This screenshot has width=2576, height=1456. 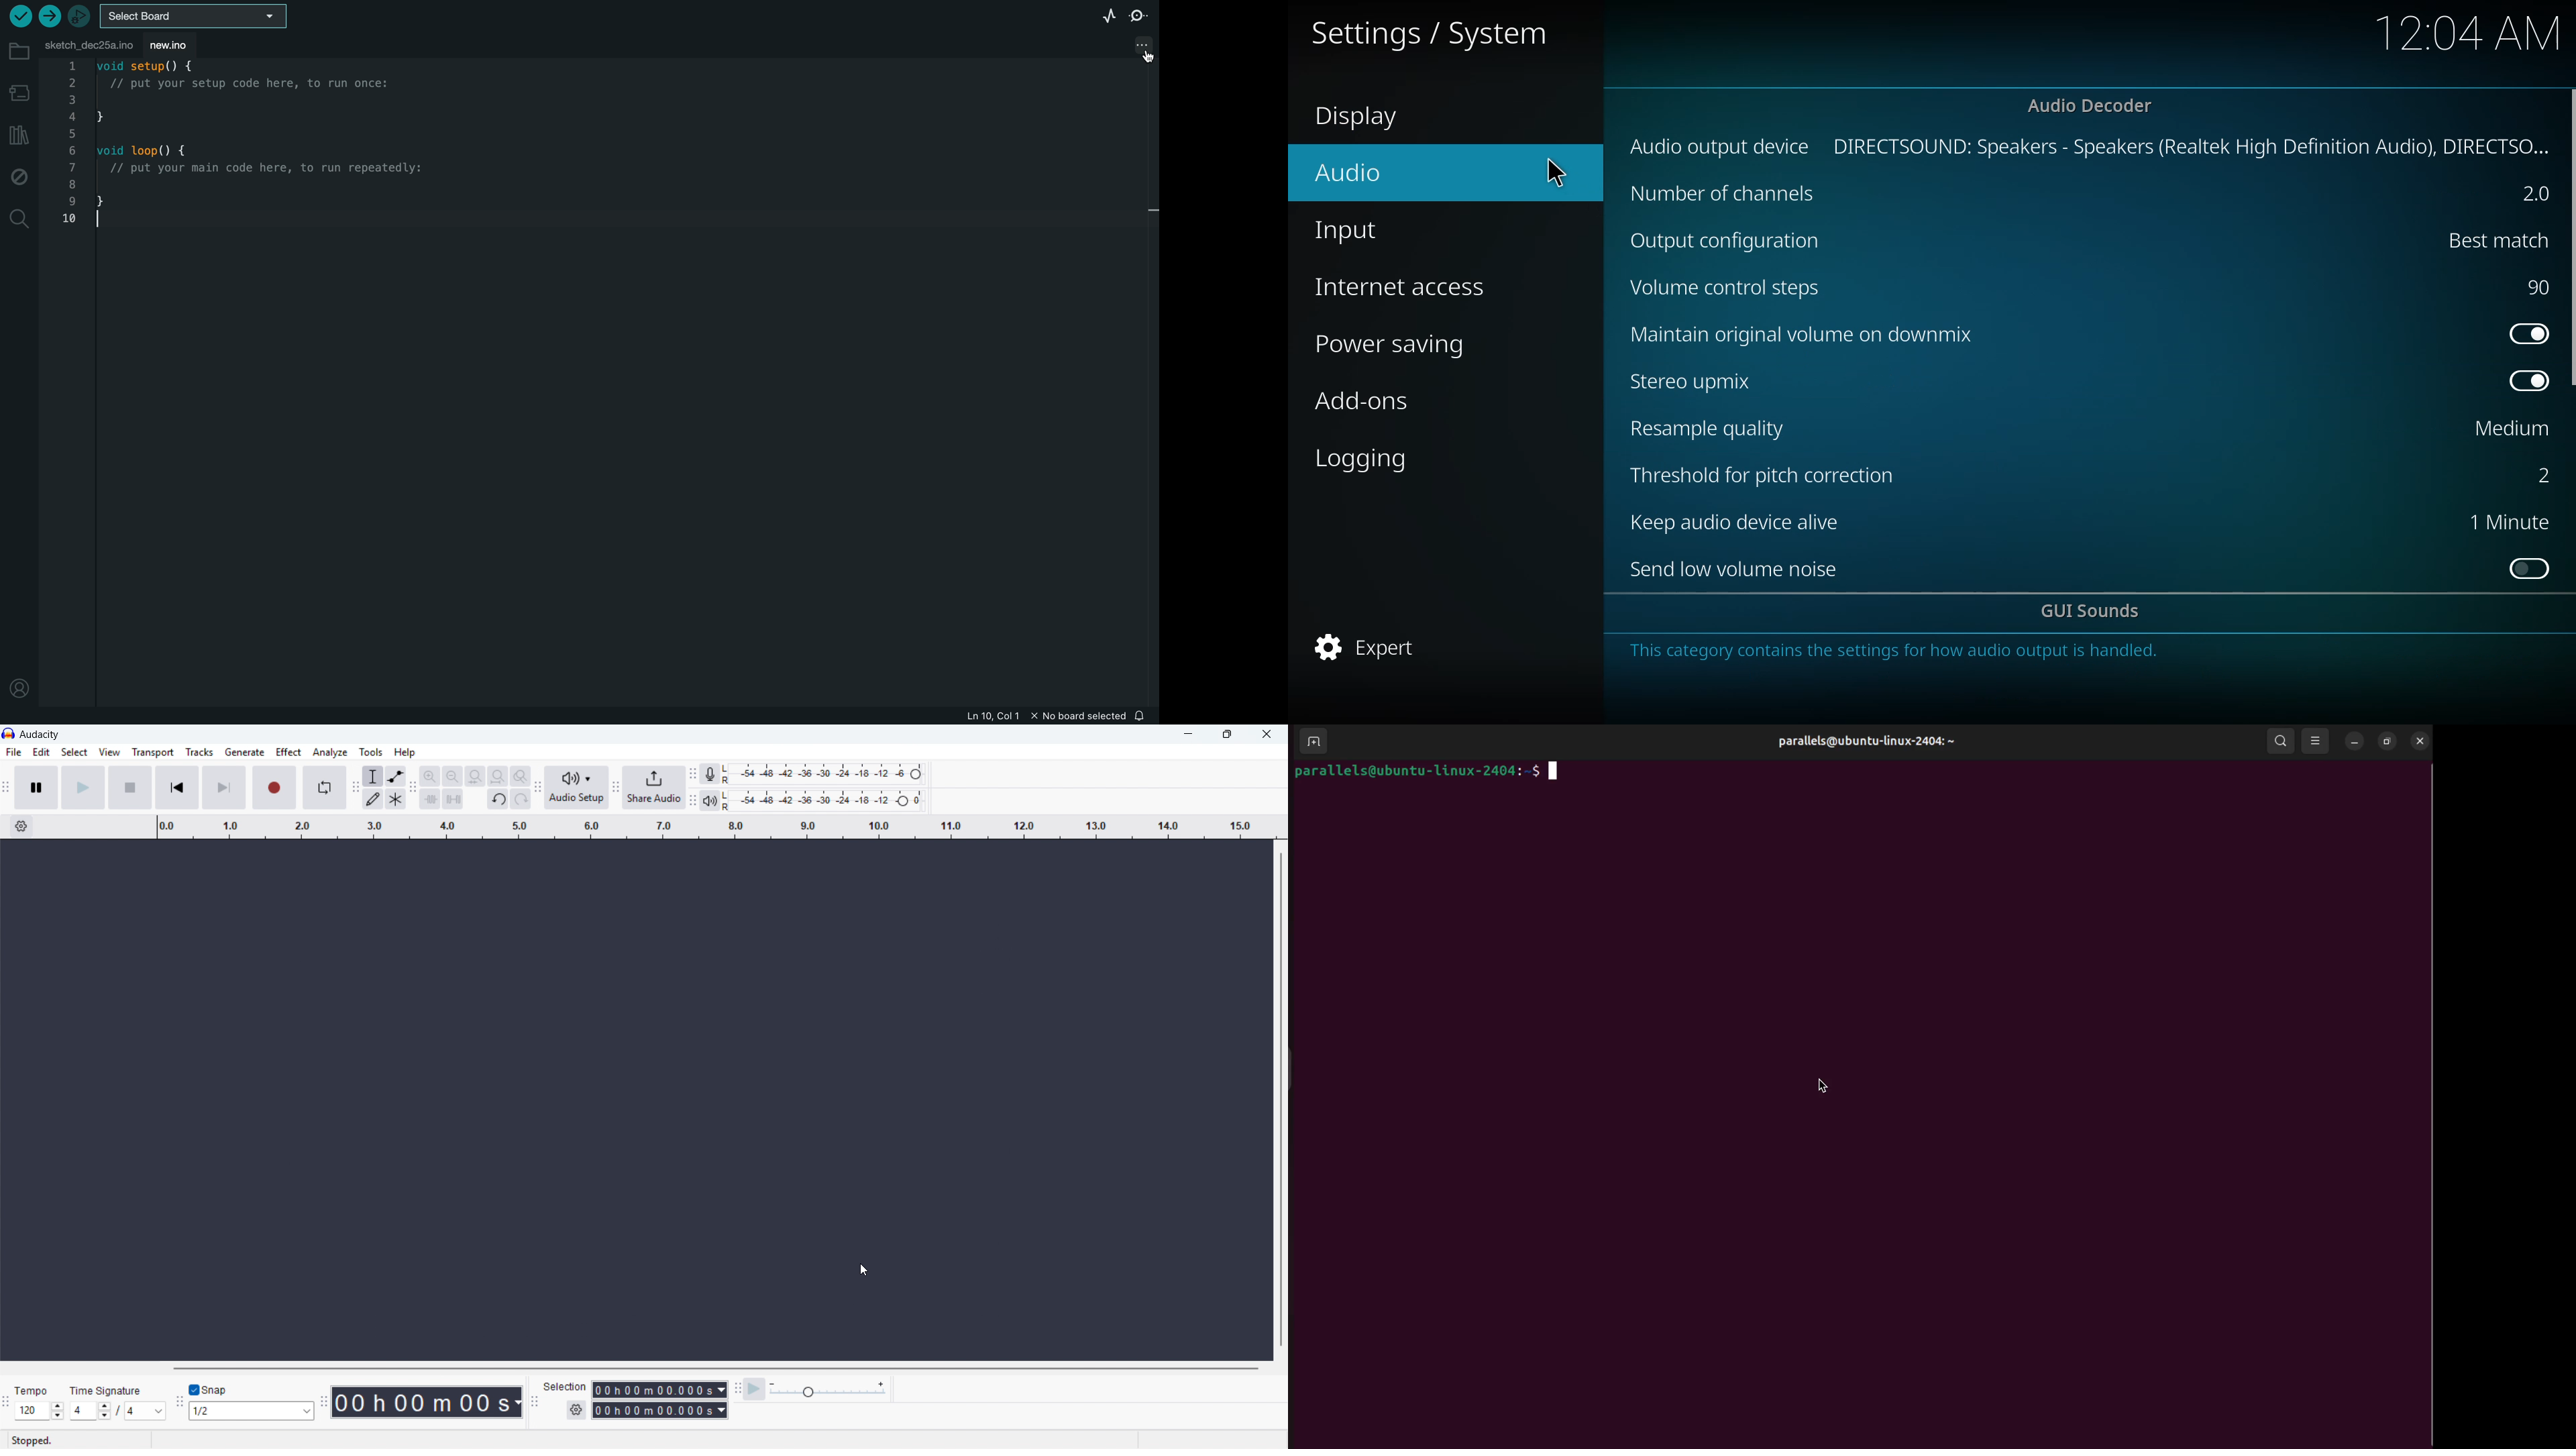 I want to click on volume control steps, so click(x=1731, y=287).